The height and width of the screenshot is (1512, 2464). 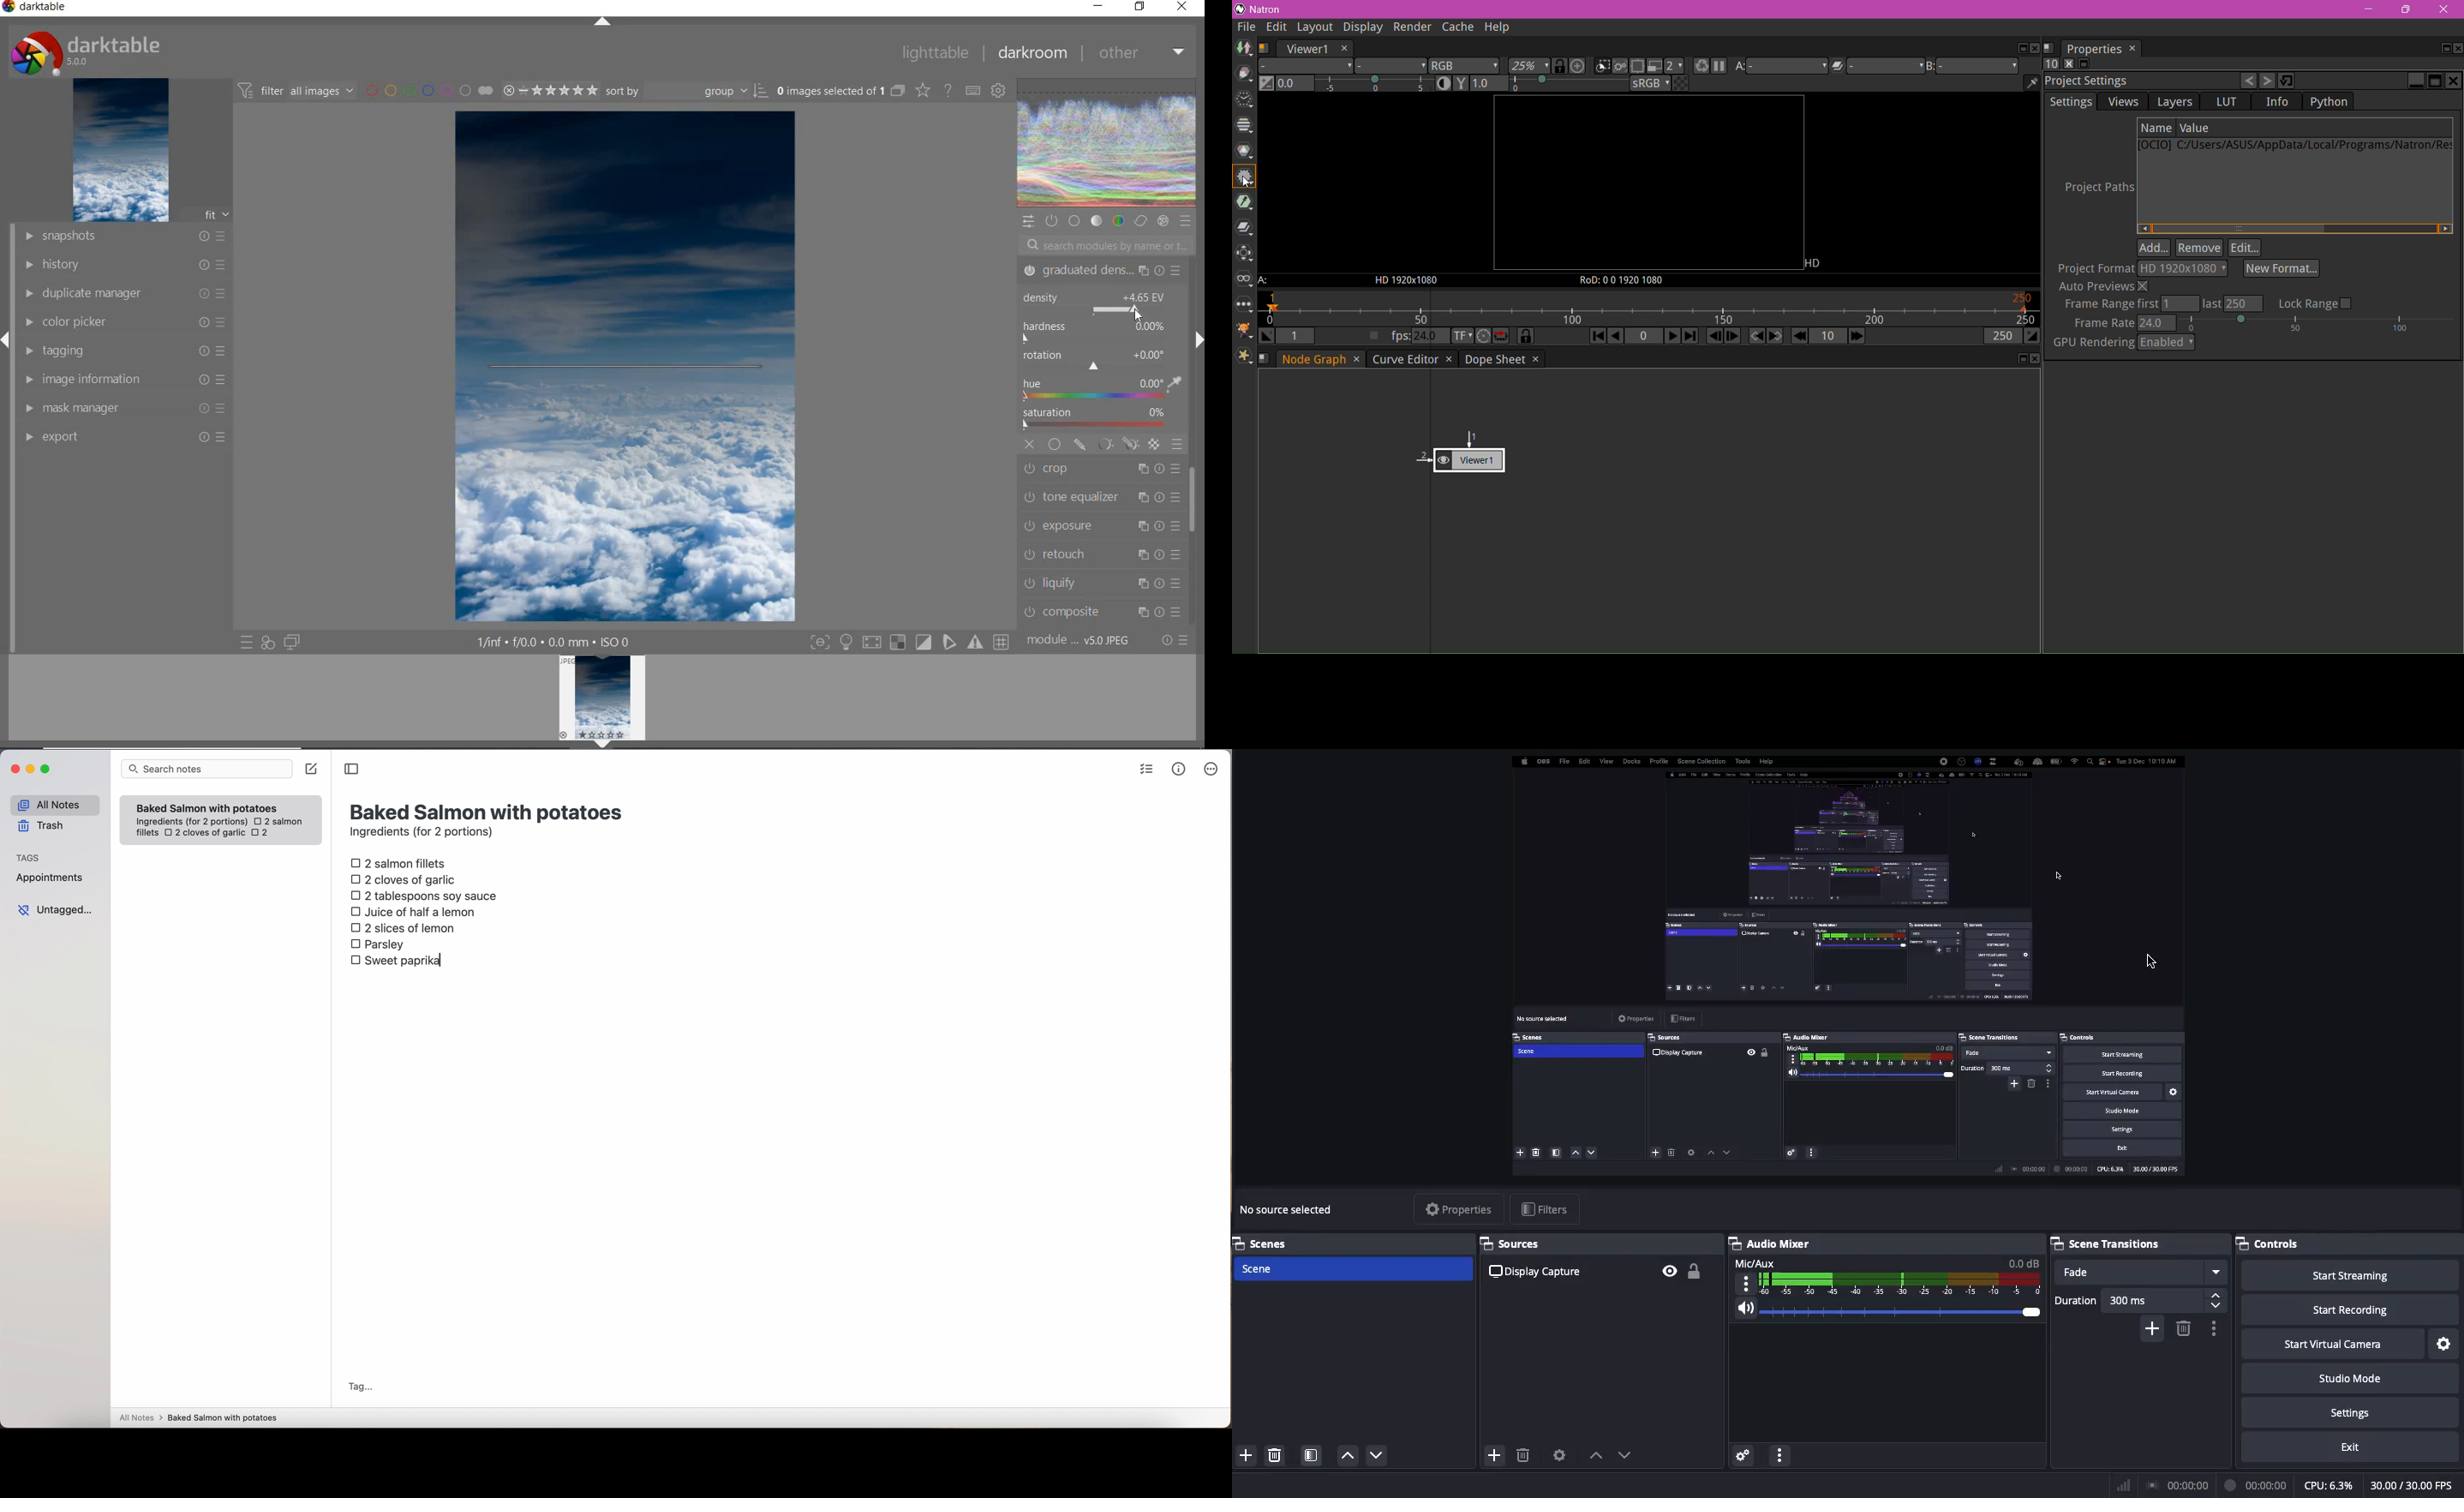 I want to click on IMAGE, so click(x=119, y=151).